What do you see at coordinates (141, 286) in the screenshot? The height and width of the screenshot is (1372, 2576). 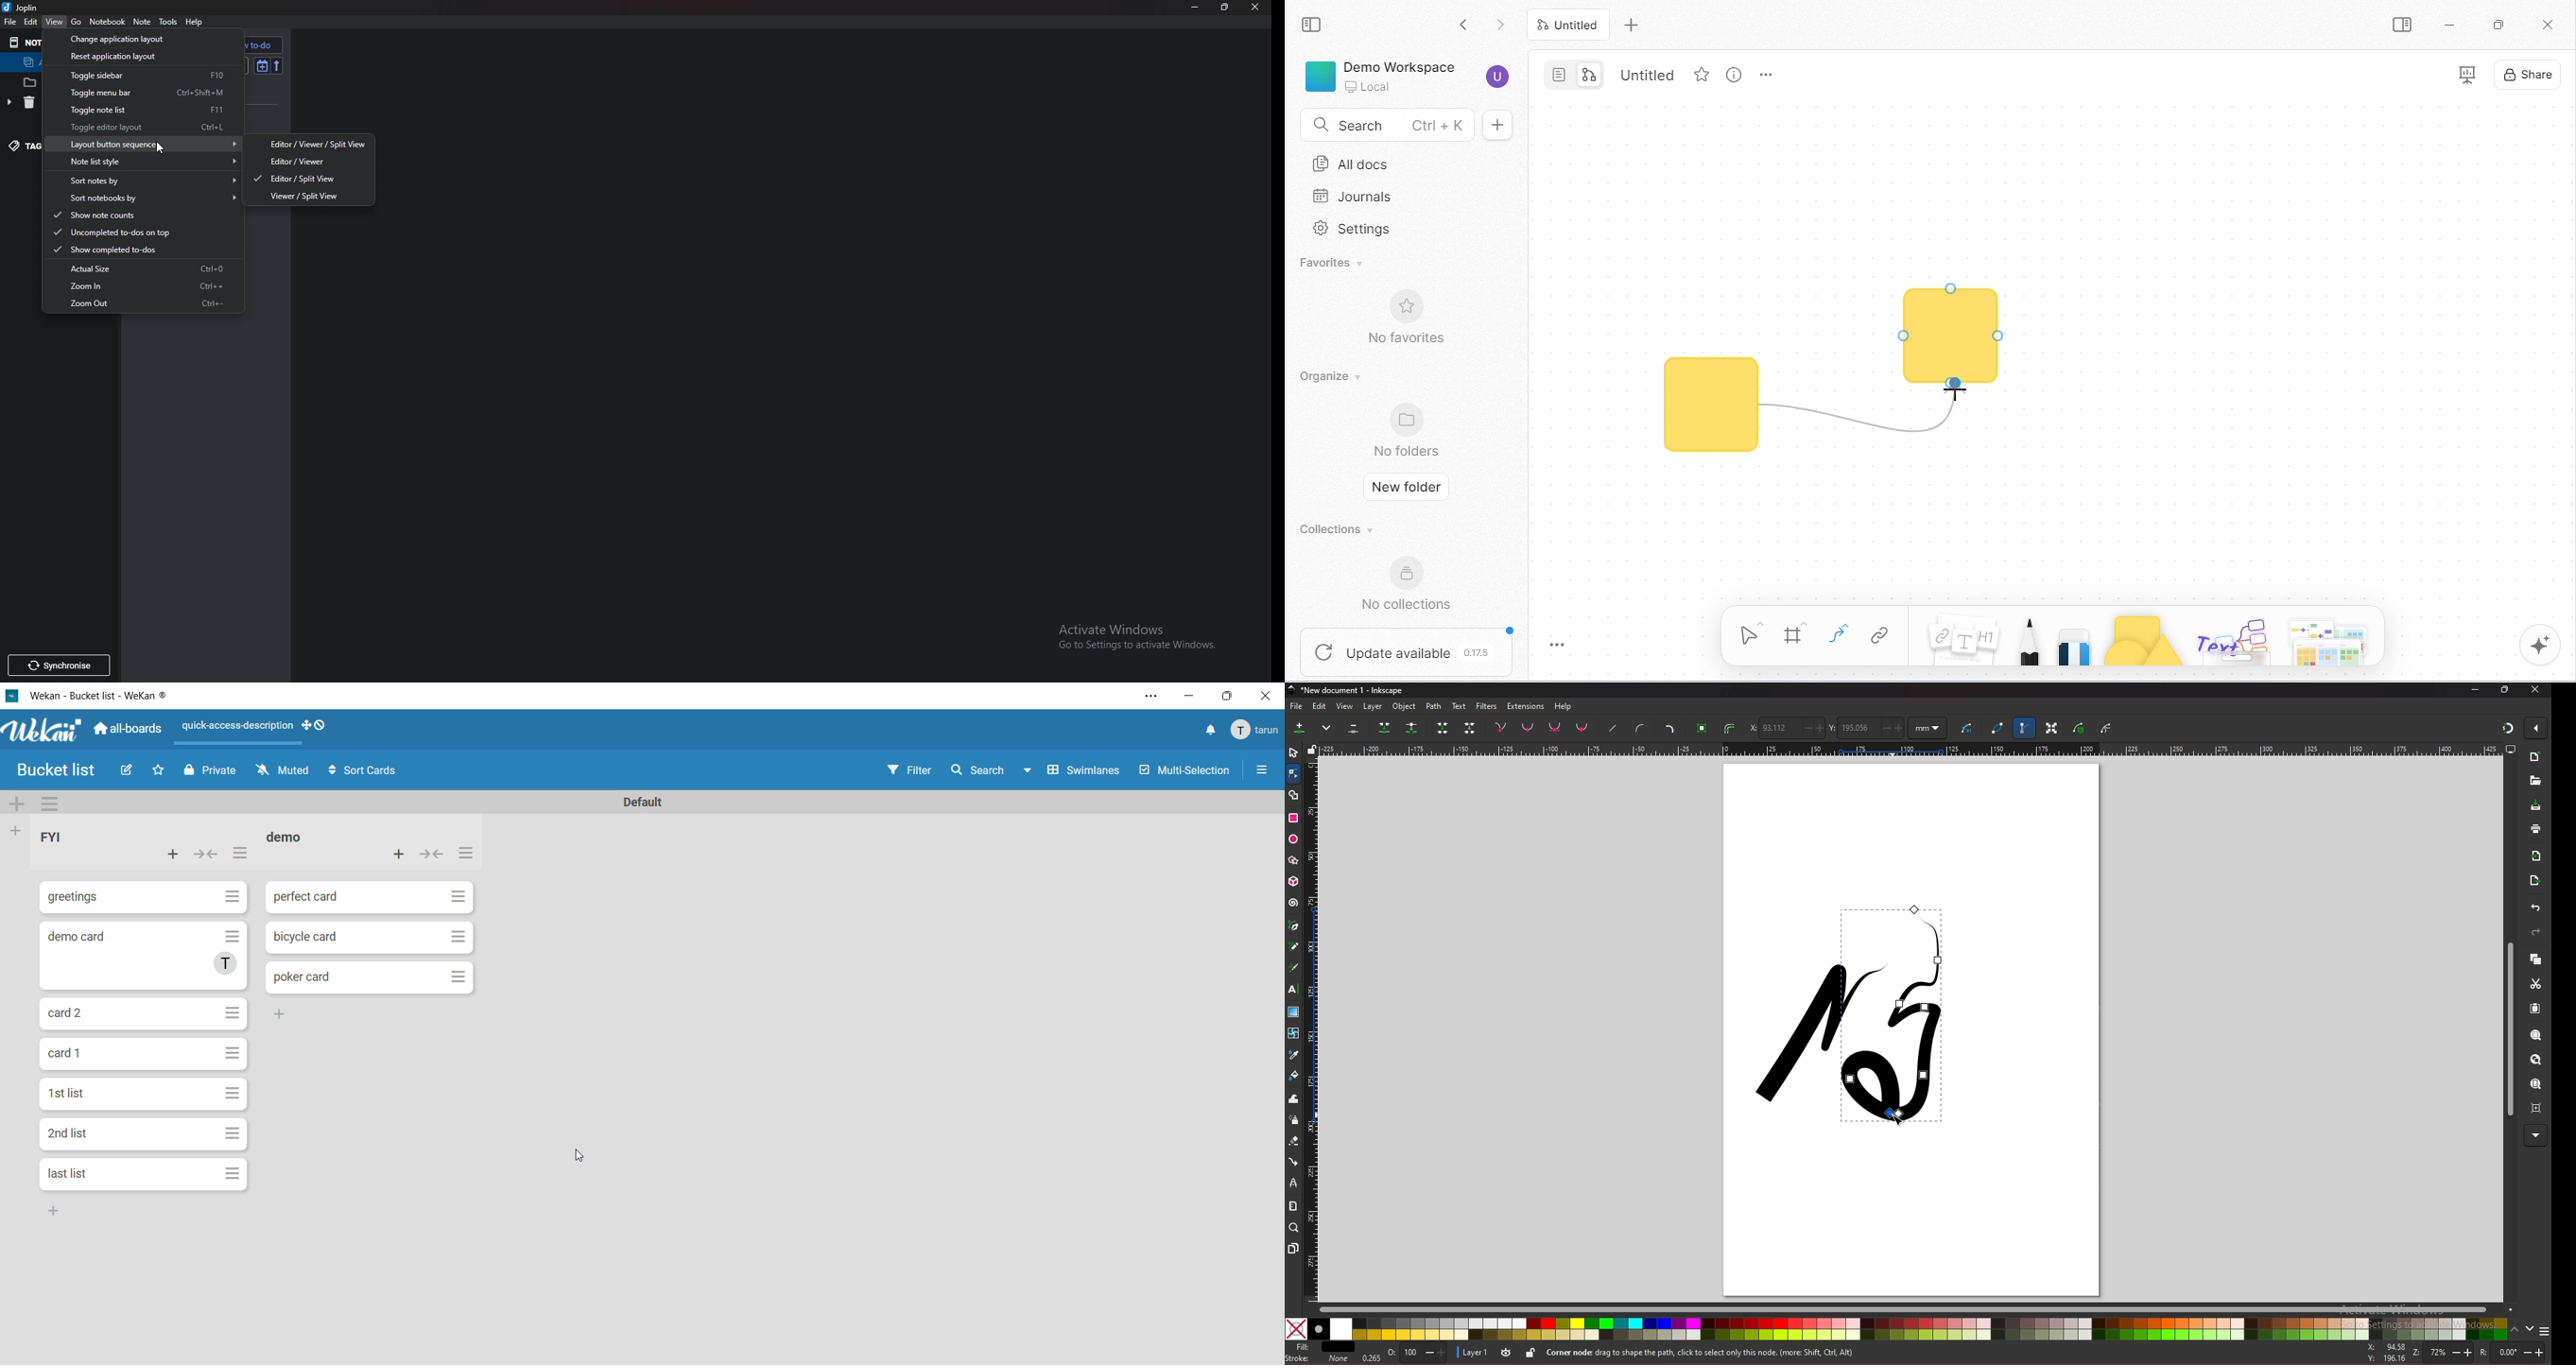 I see `Zoom in` at bounding box center [141, 286].